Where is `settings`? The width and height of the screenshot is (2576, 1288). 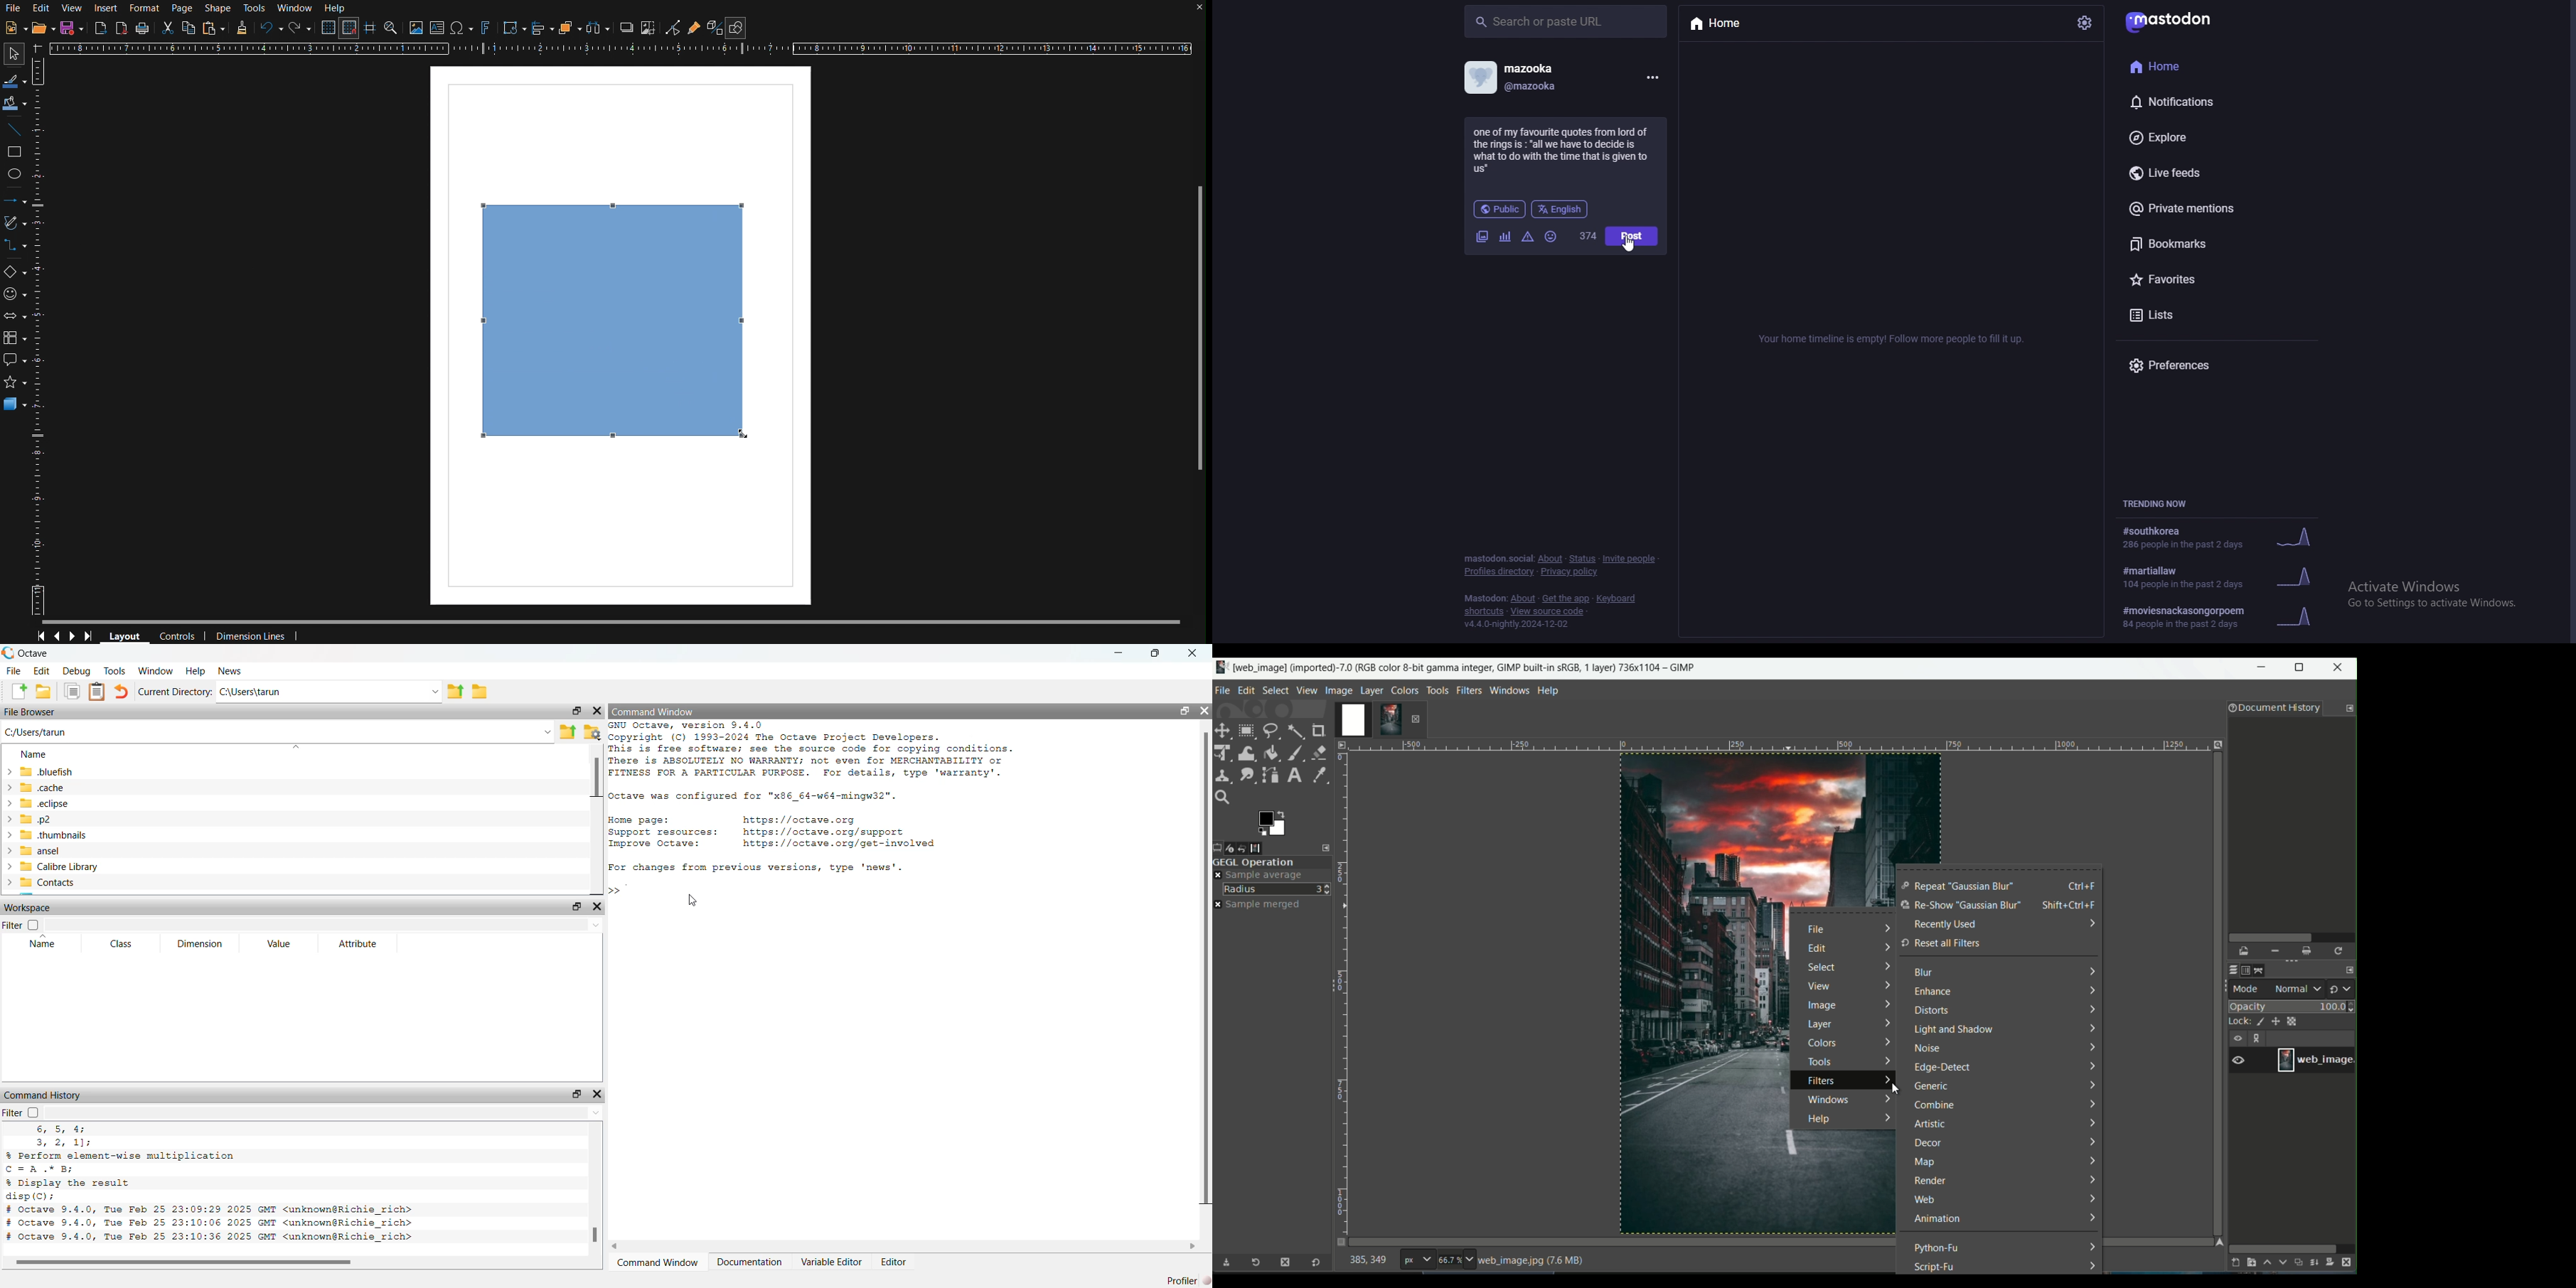 settings is located at coordinates (2085, 21).